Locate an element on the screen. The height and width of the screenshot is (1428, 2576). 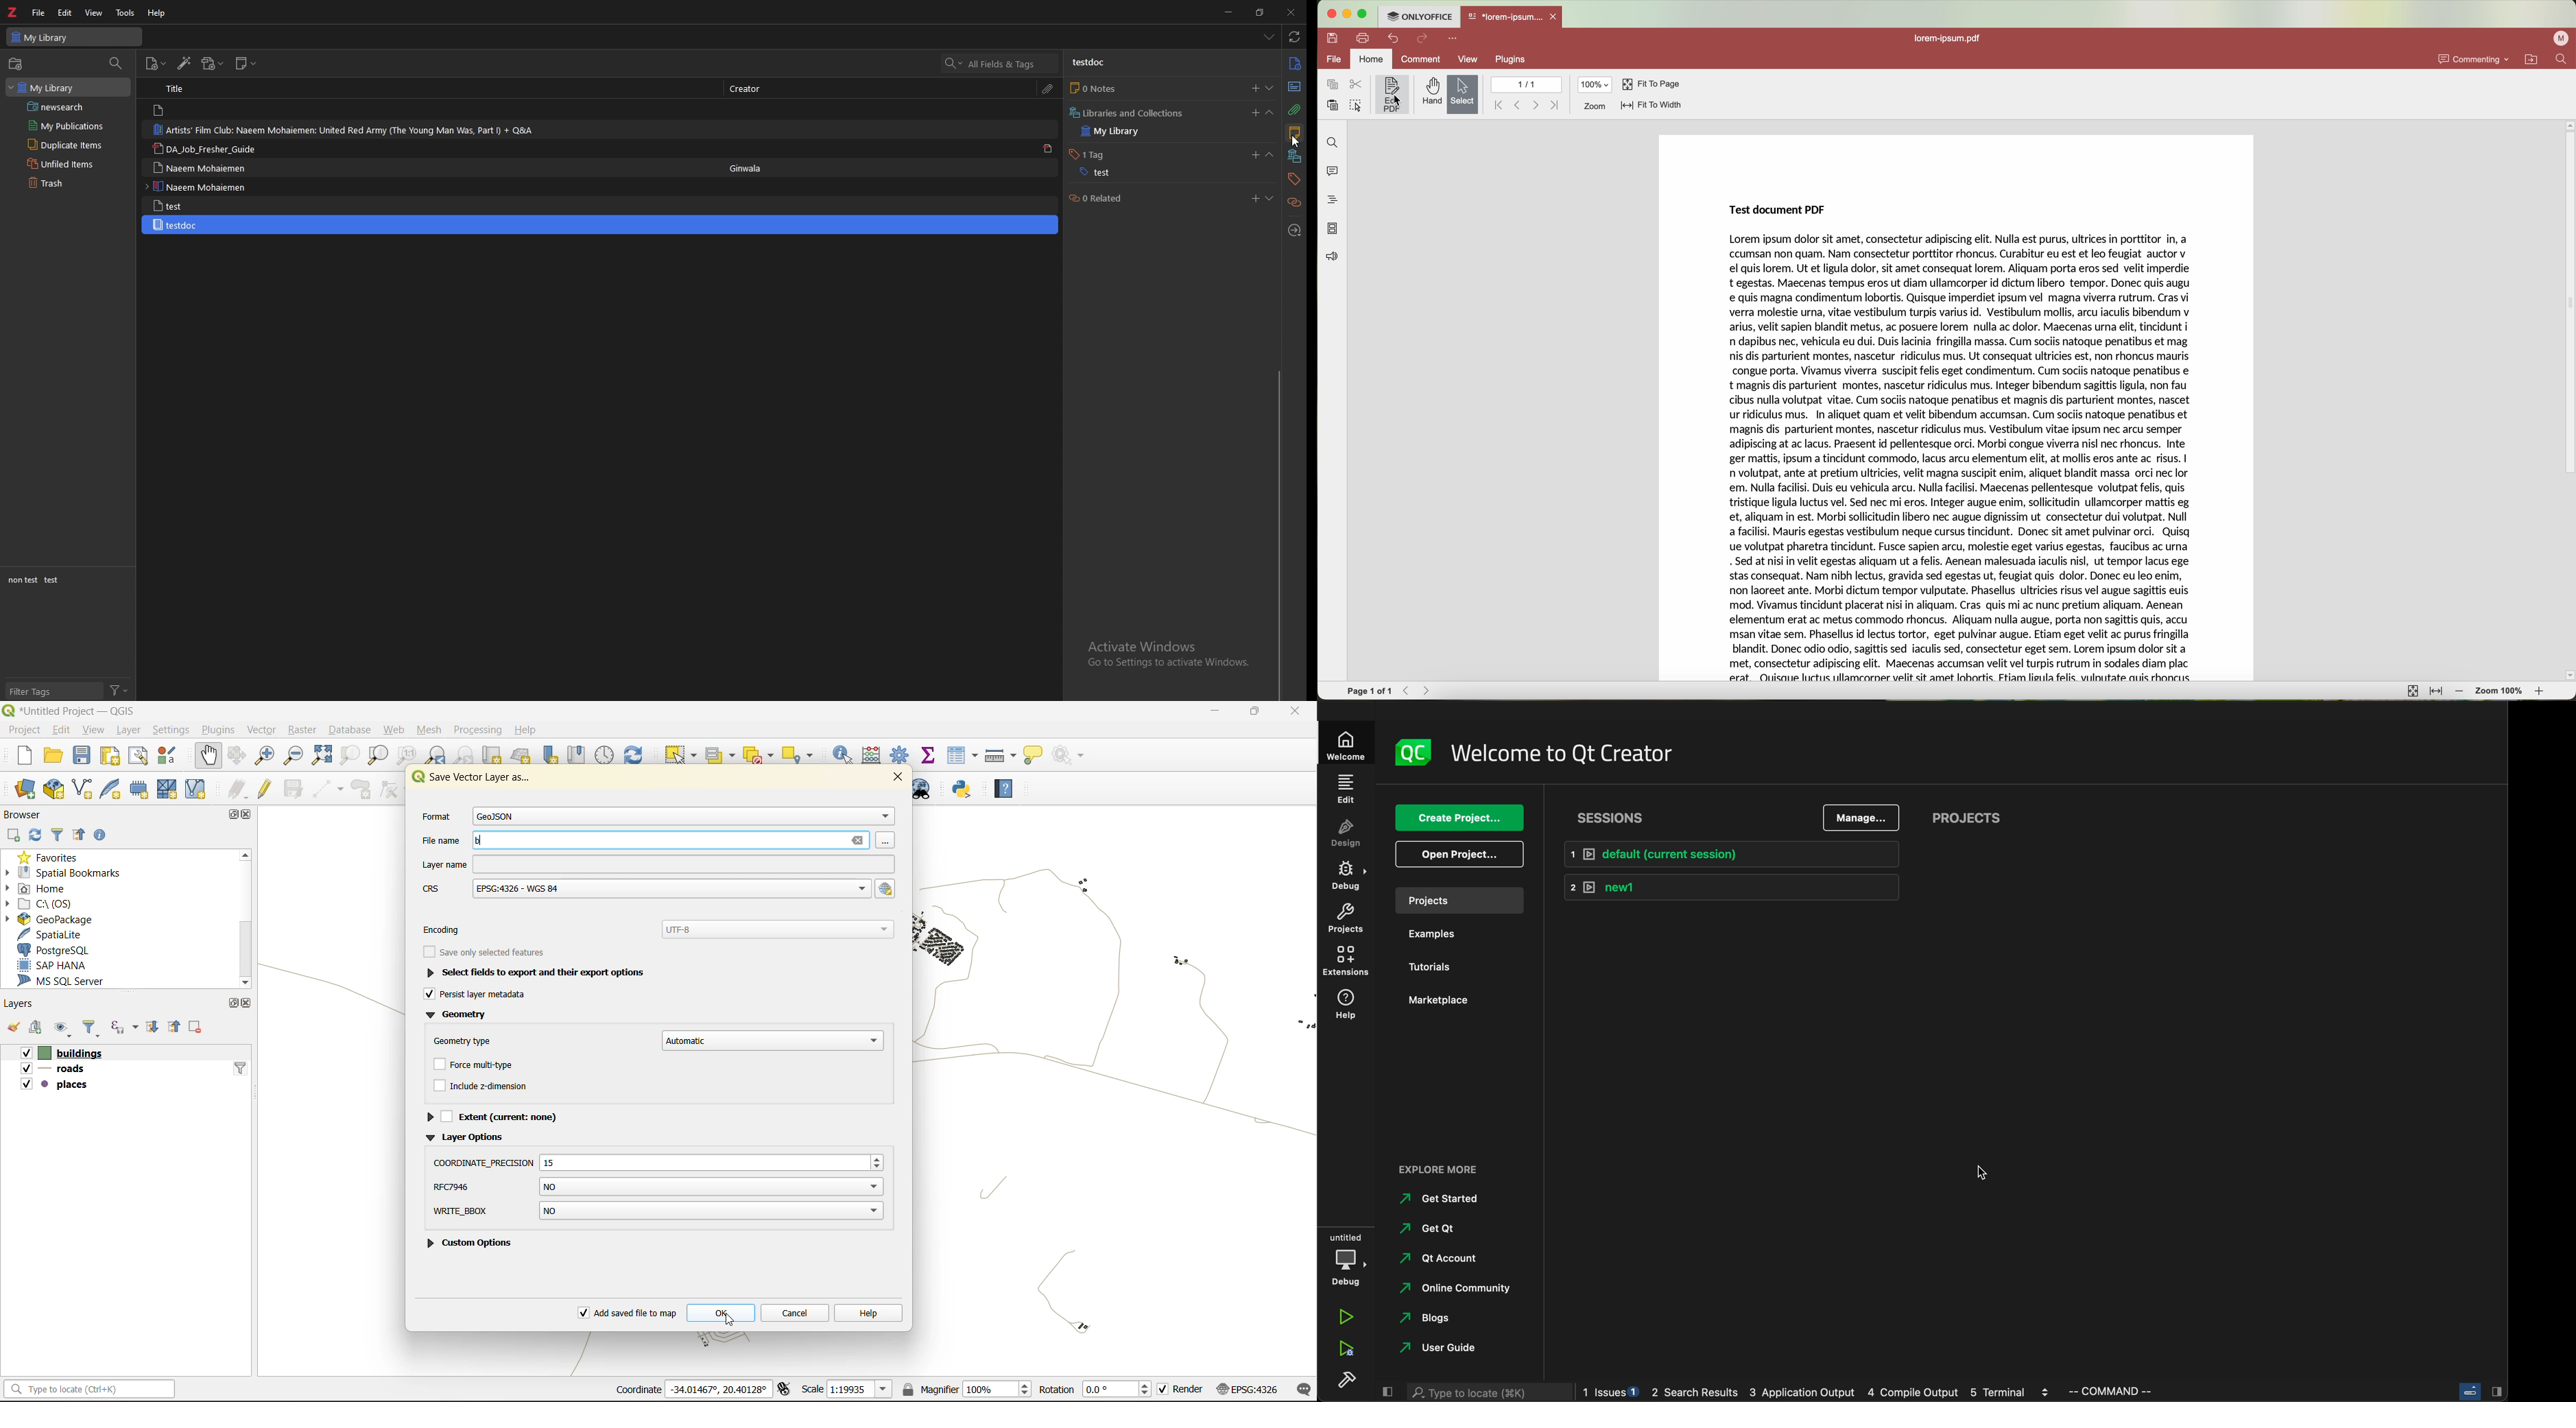
my publications is located at coordinates (71, 125).